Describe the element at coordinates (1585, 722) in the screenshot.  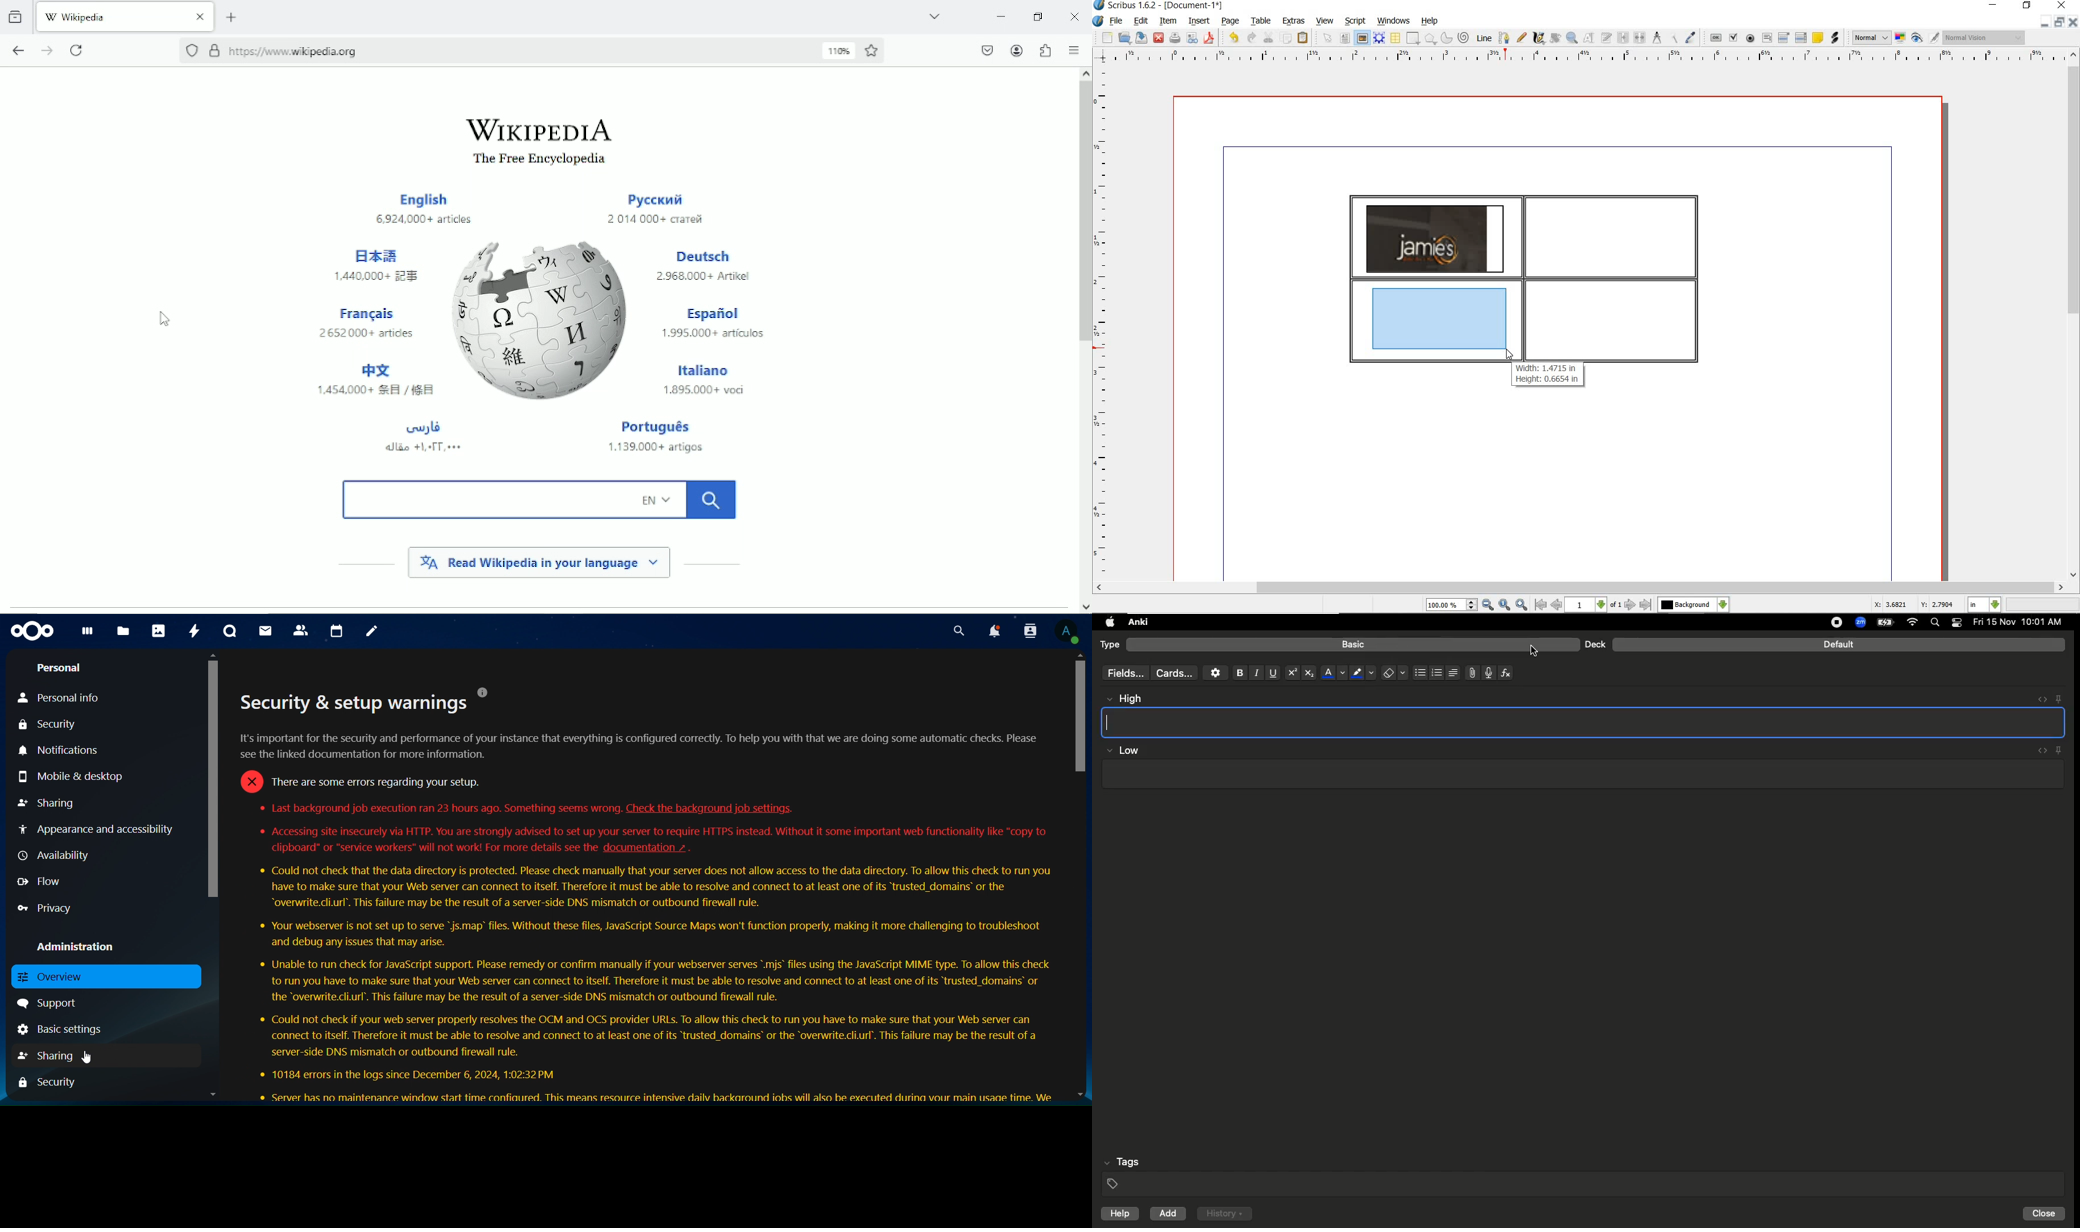
I see `Textbox` at that location.